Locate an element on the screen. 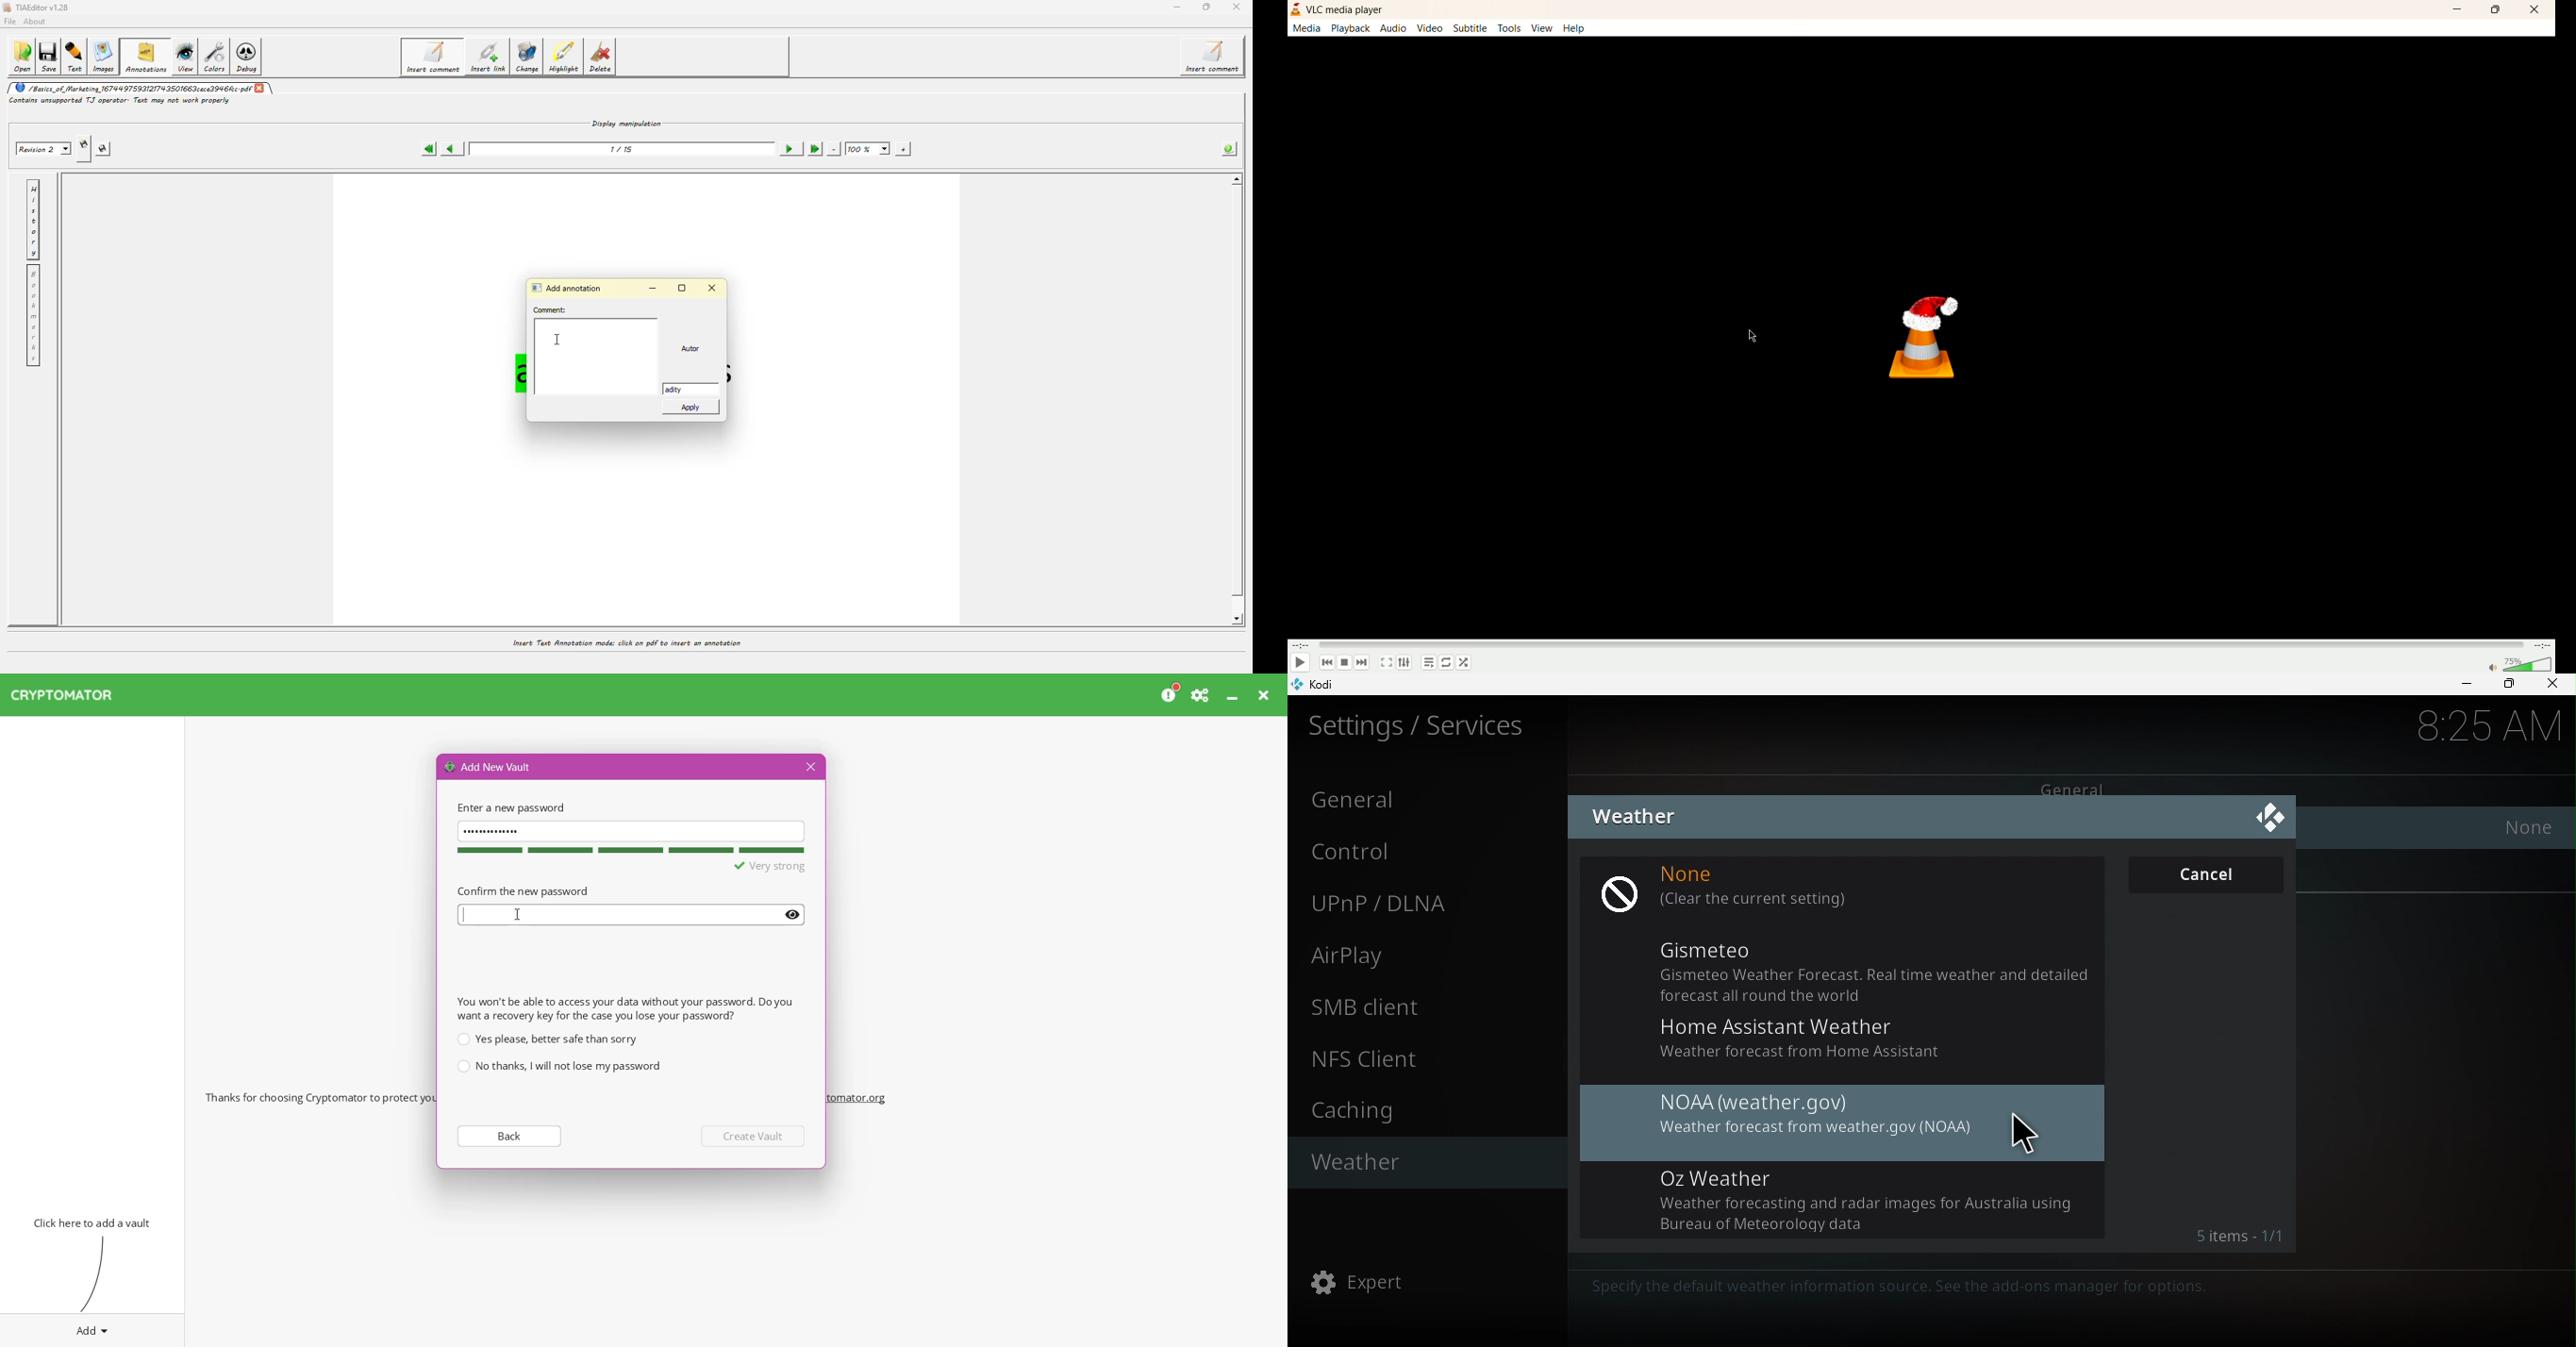 The image size is (2576, 1372). Settings is located at coordinates (2435, 872).